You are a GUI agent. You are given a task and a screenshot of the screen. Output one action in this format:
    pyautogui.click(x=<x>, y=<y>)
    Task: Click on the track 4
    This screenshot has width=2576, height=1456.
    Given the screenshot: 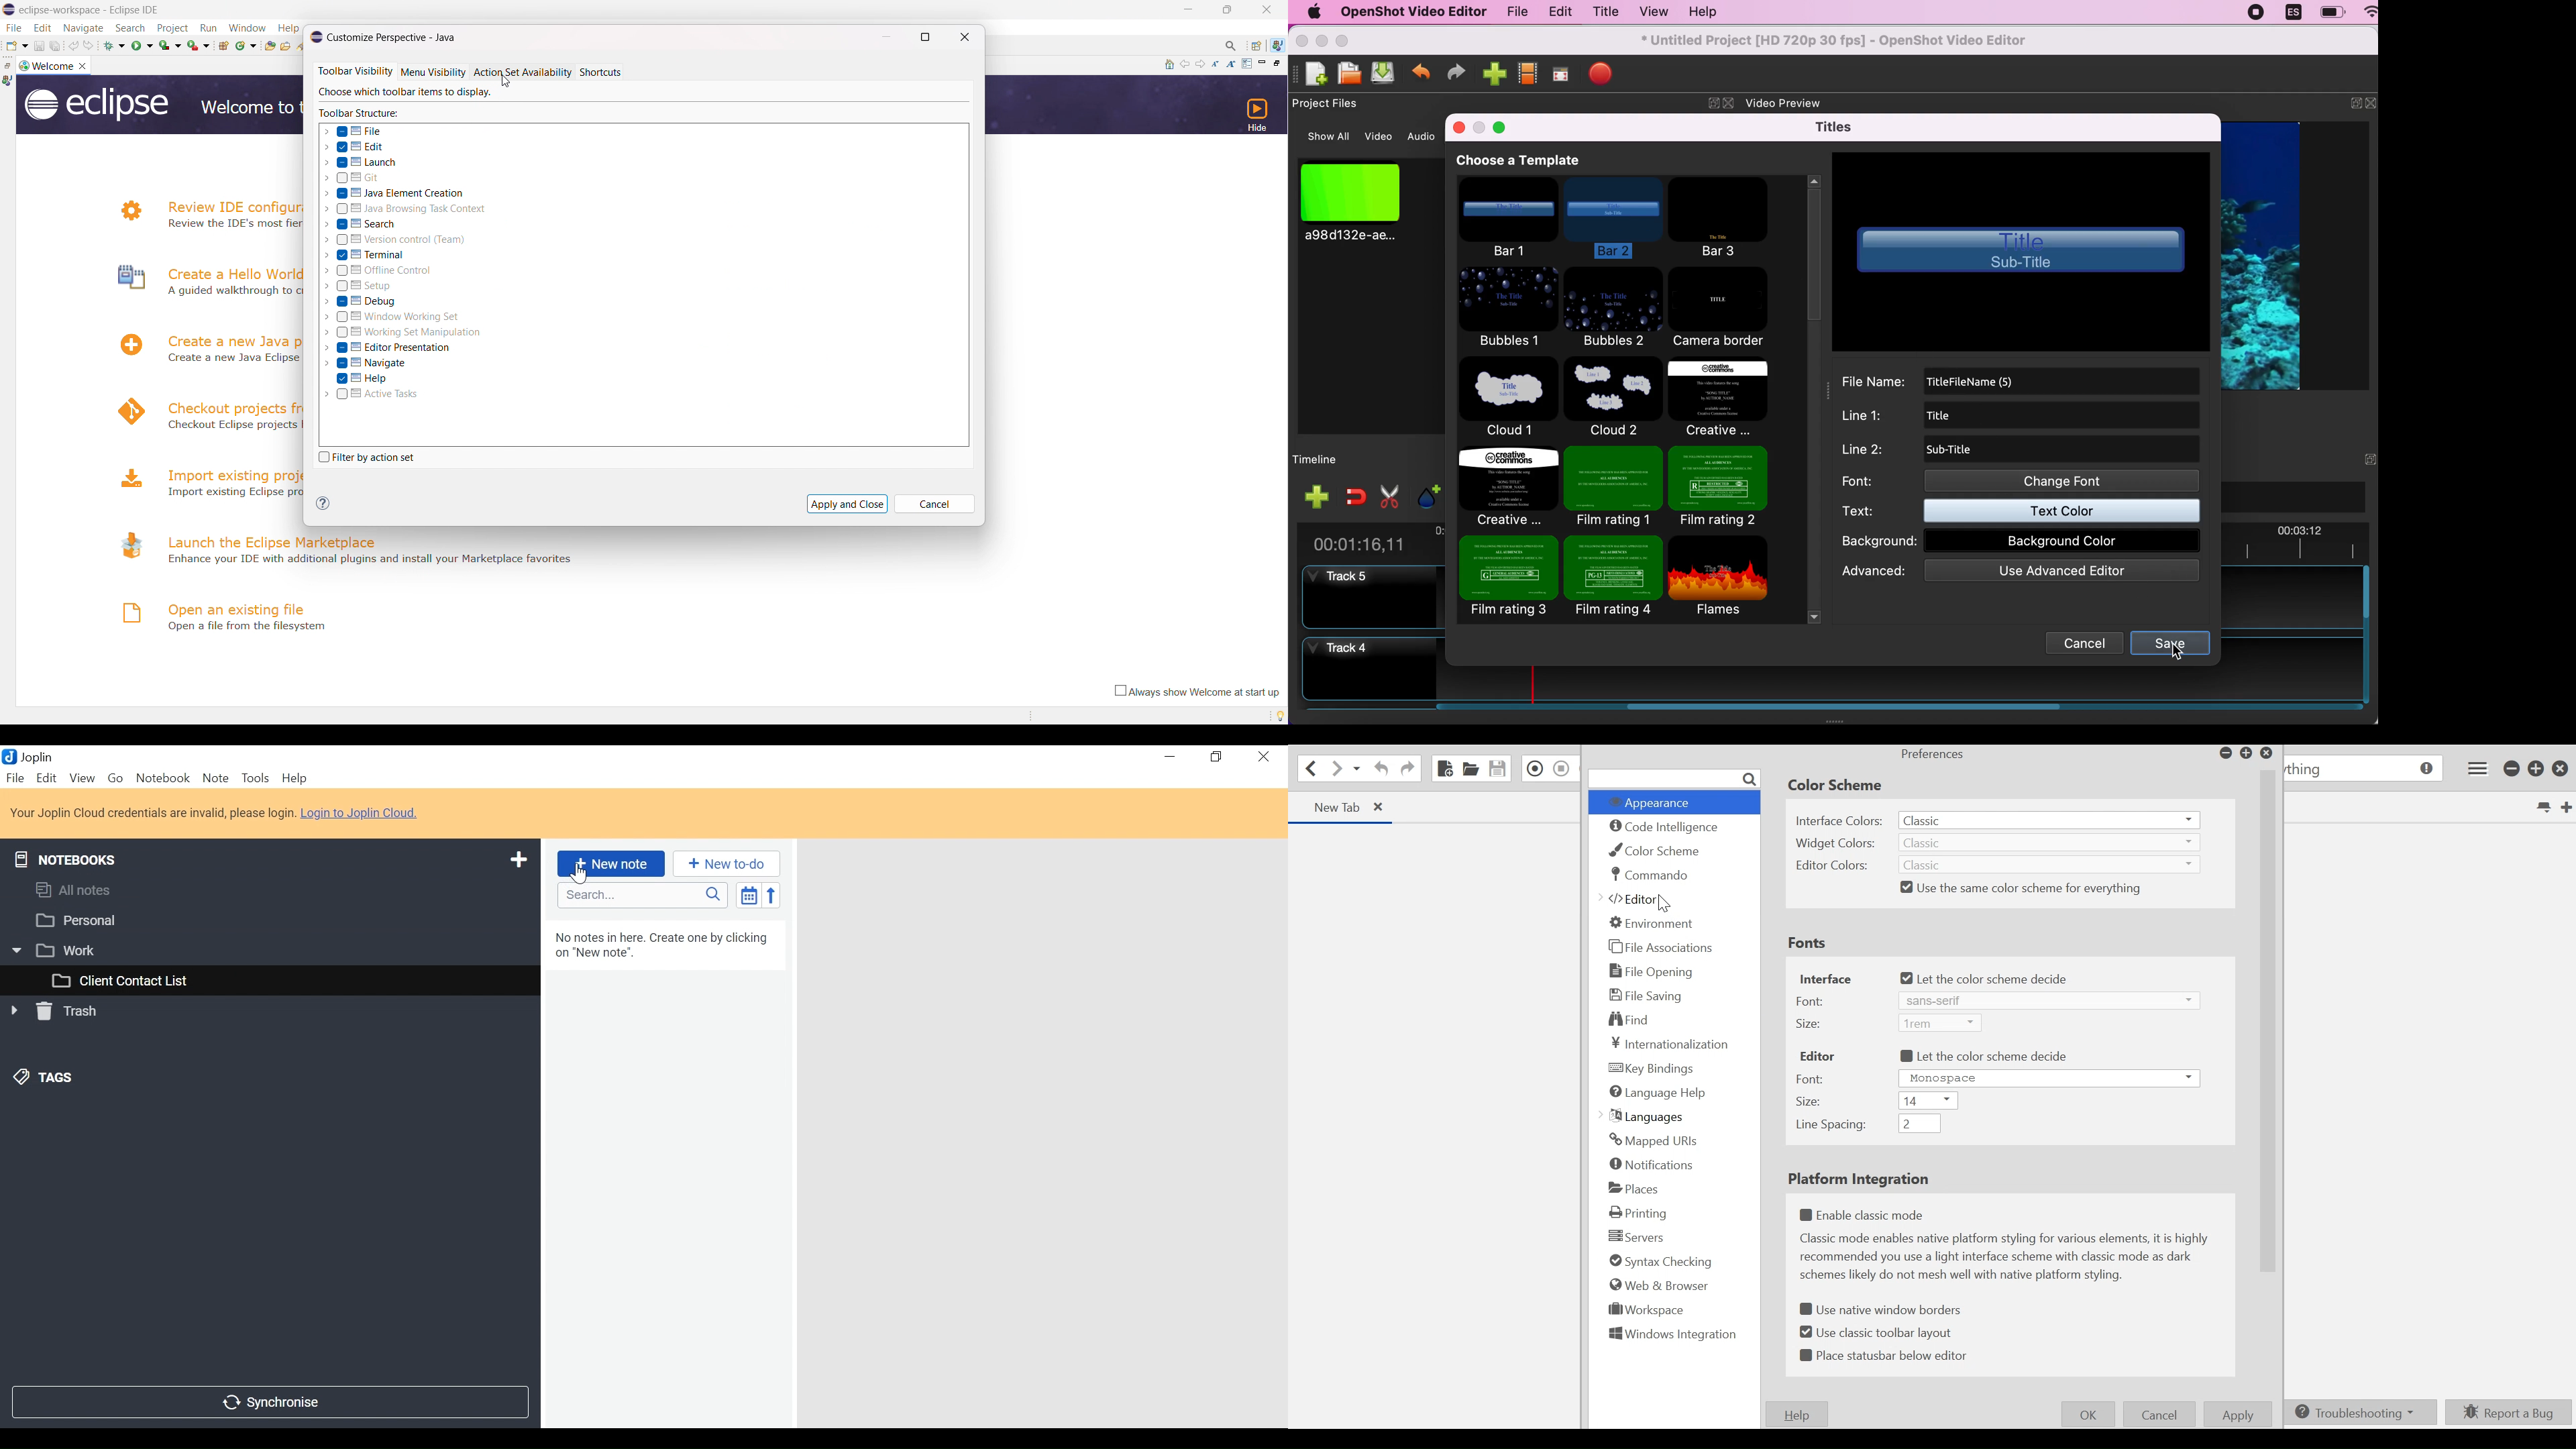 What is the action you would take?
    pyautogui.click(x=1369, y=671)
    